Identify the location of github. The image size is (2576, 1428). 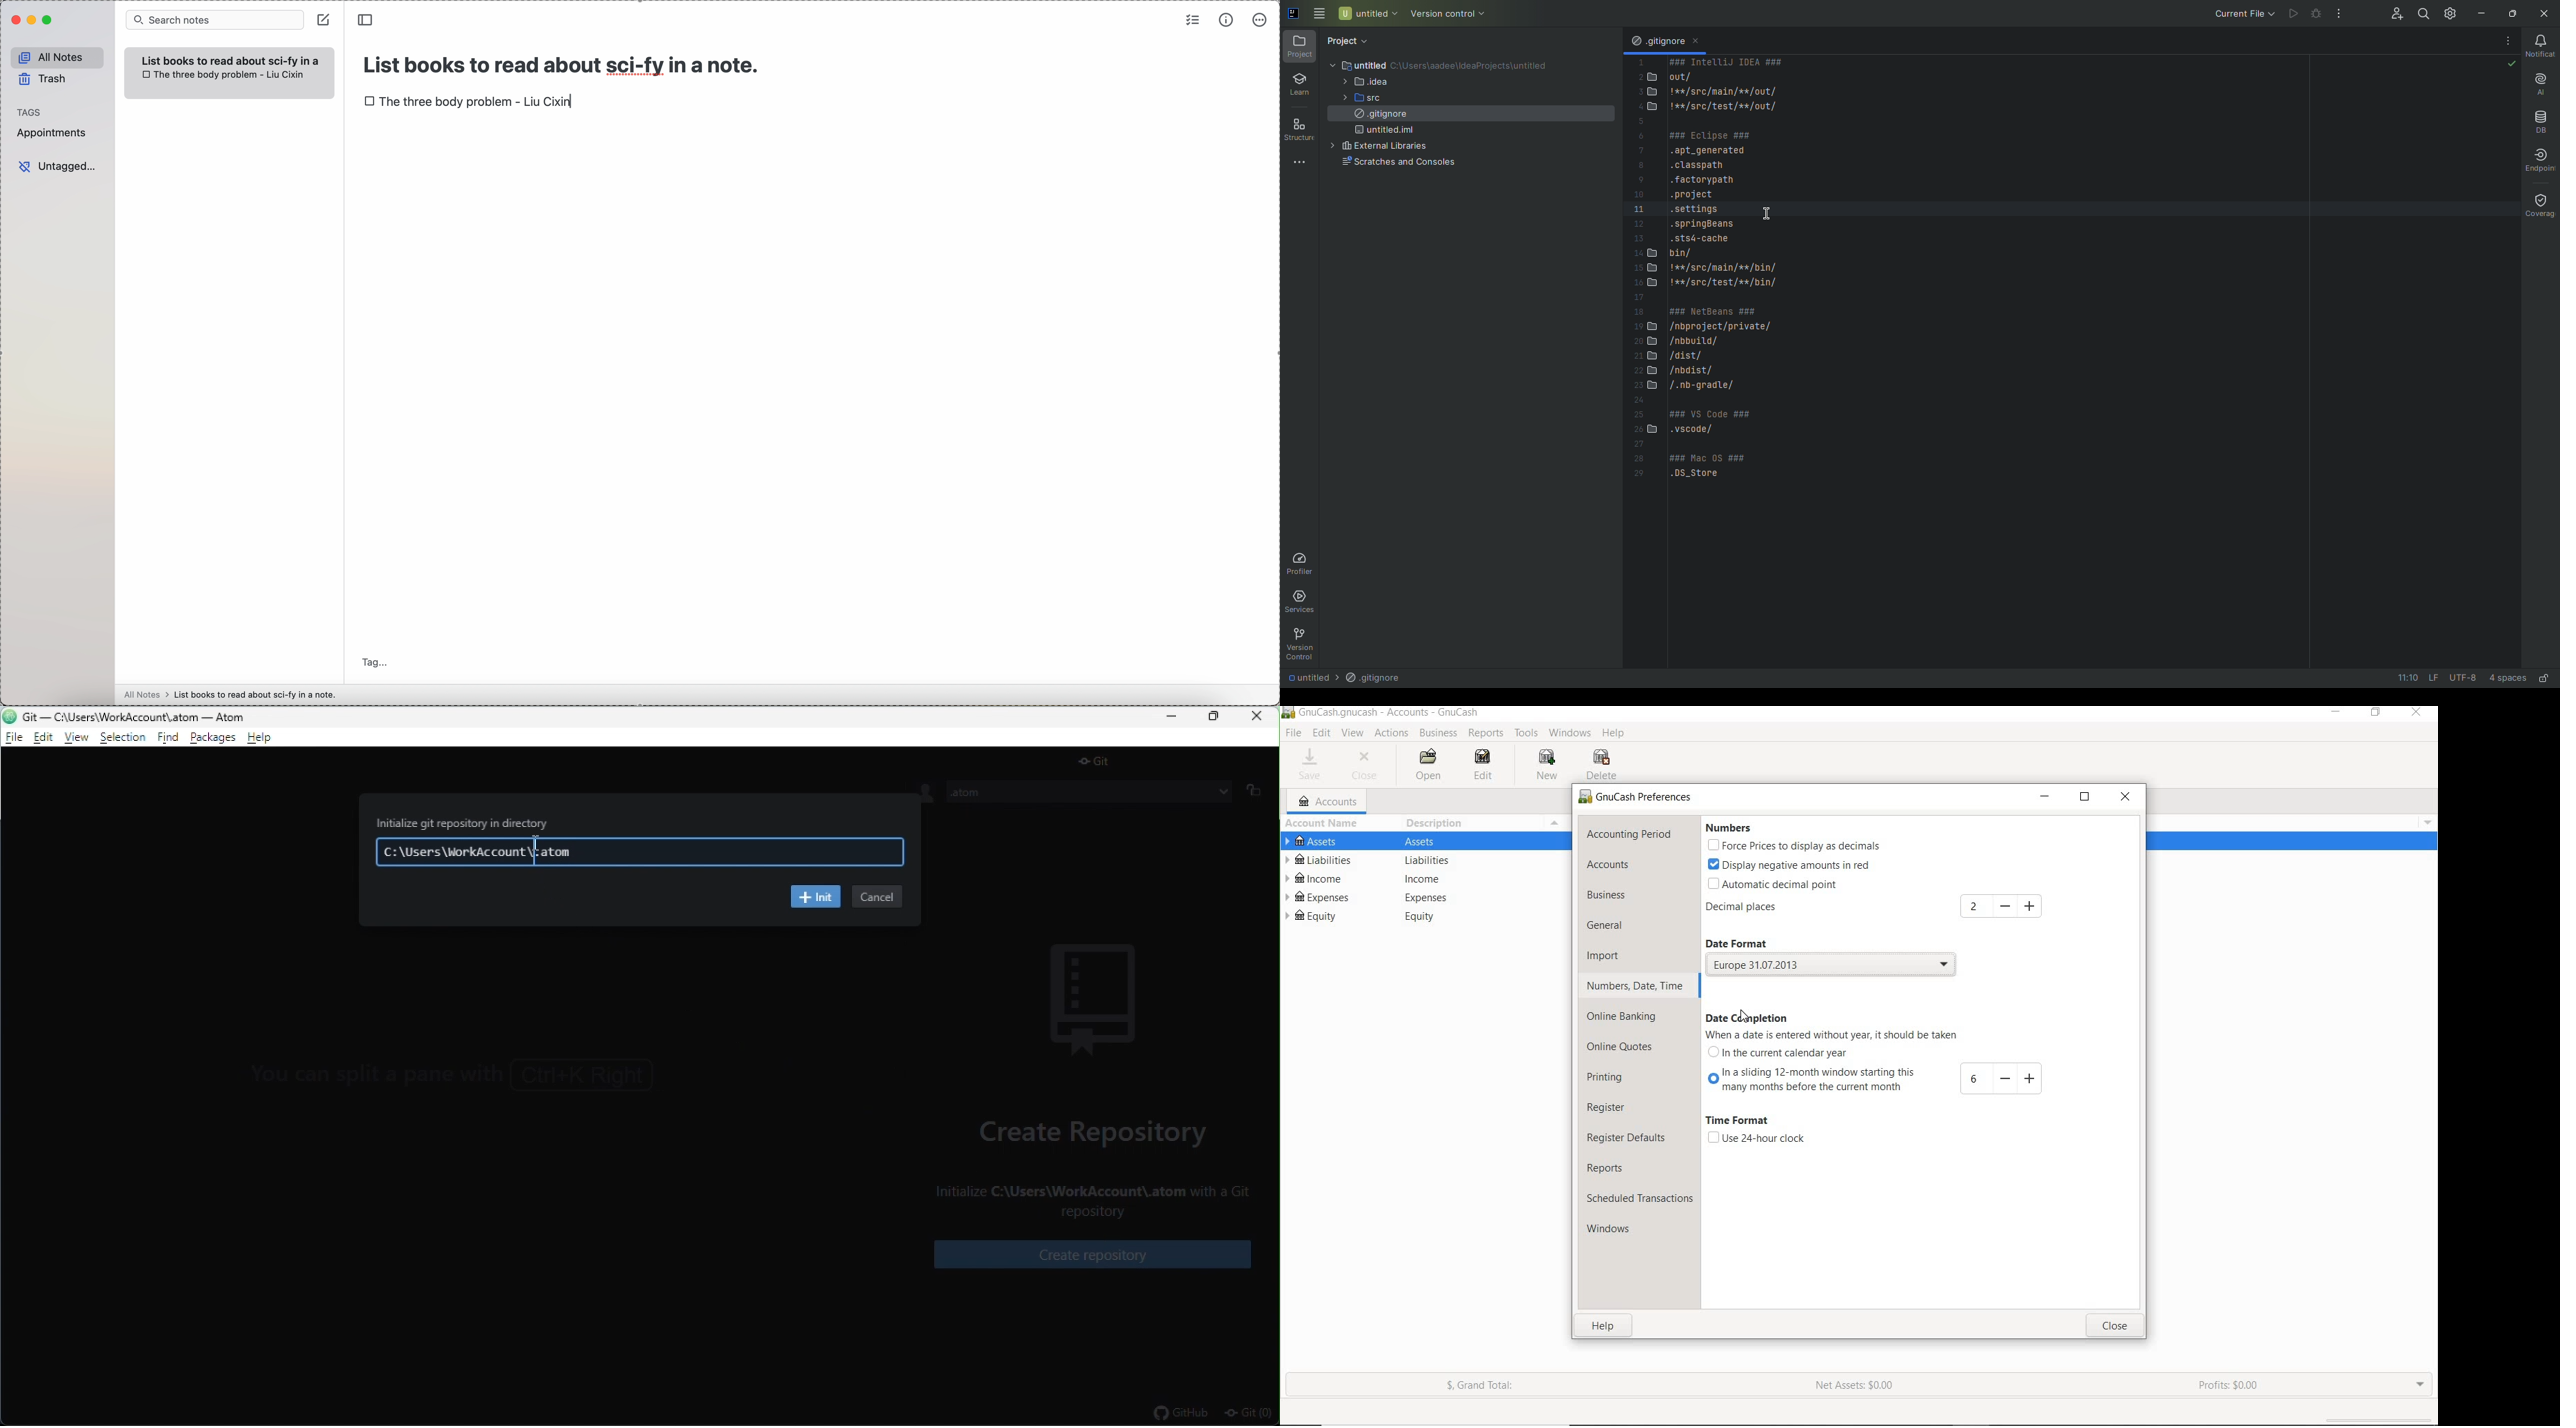
(1180, 1415).